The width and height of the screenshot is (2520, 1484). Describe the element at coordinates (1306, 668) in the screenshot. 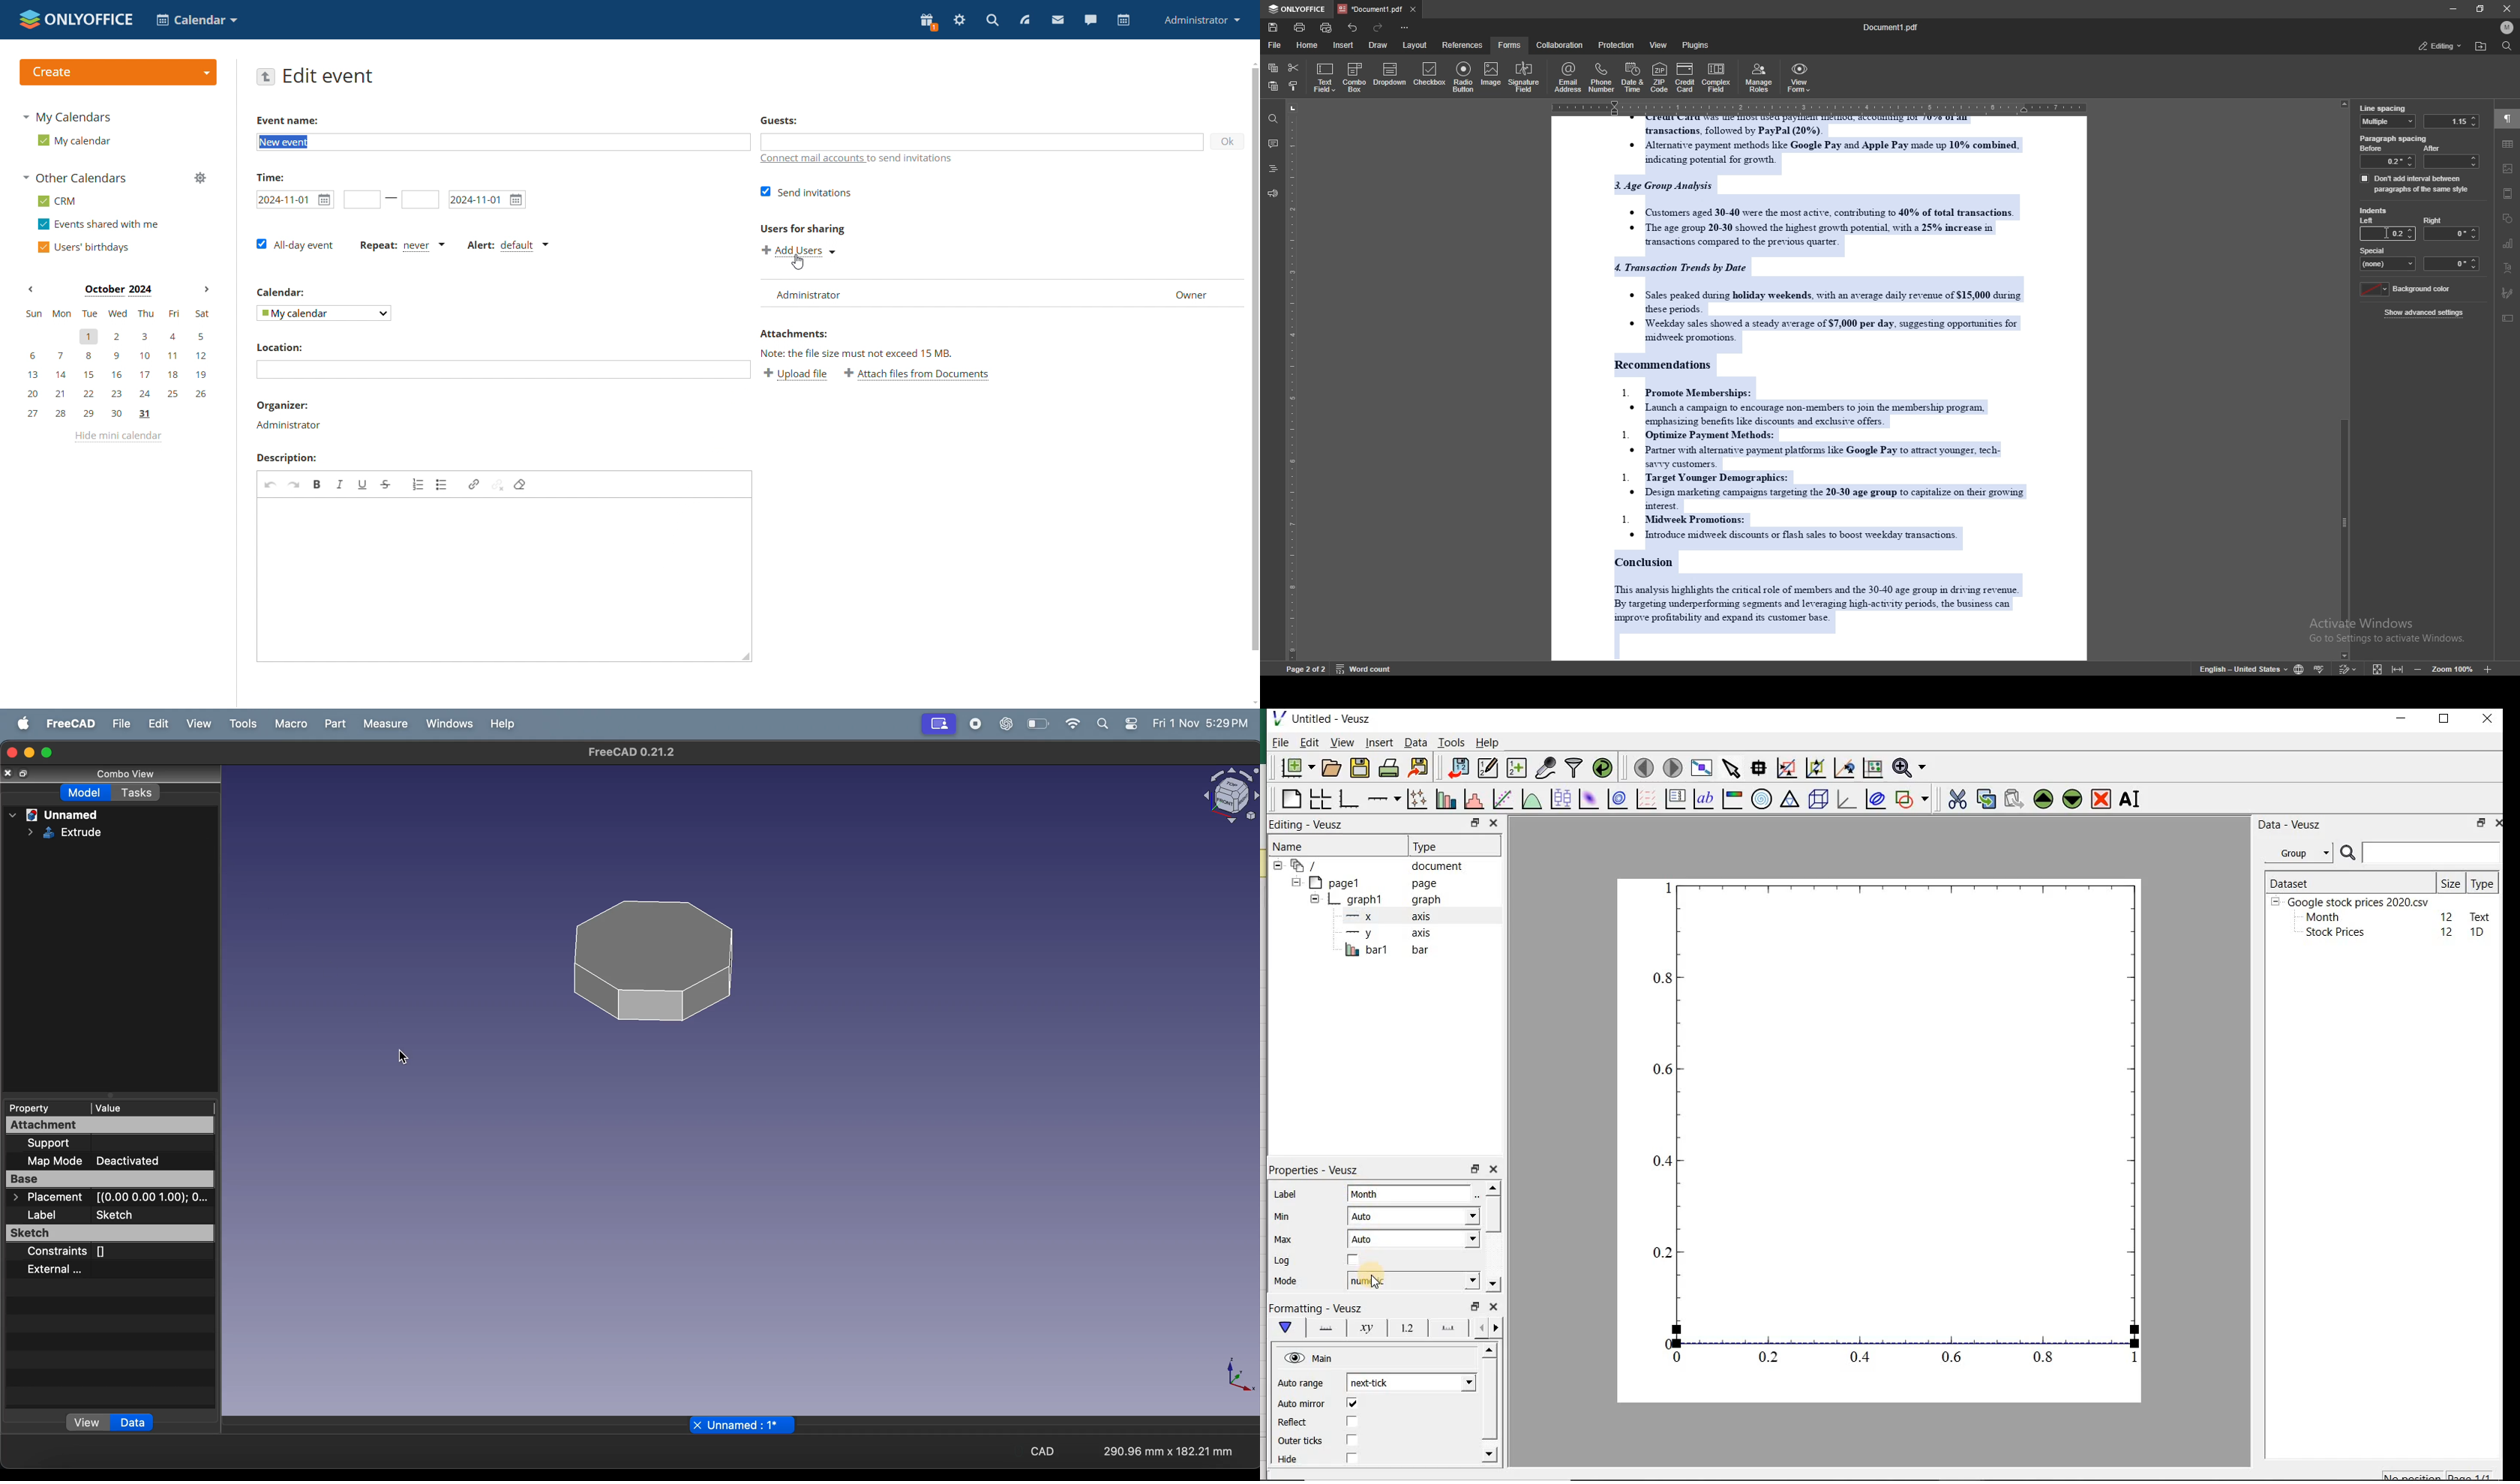

I see `page` at that location.